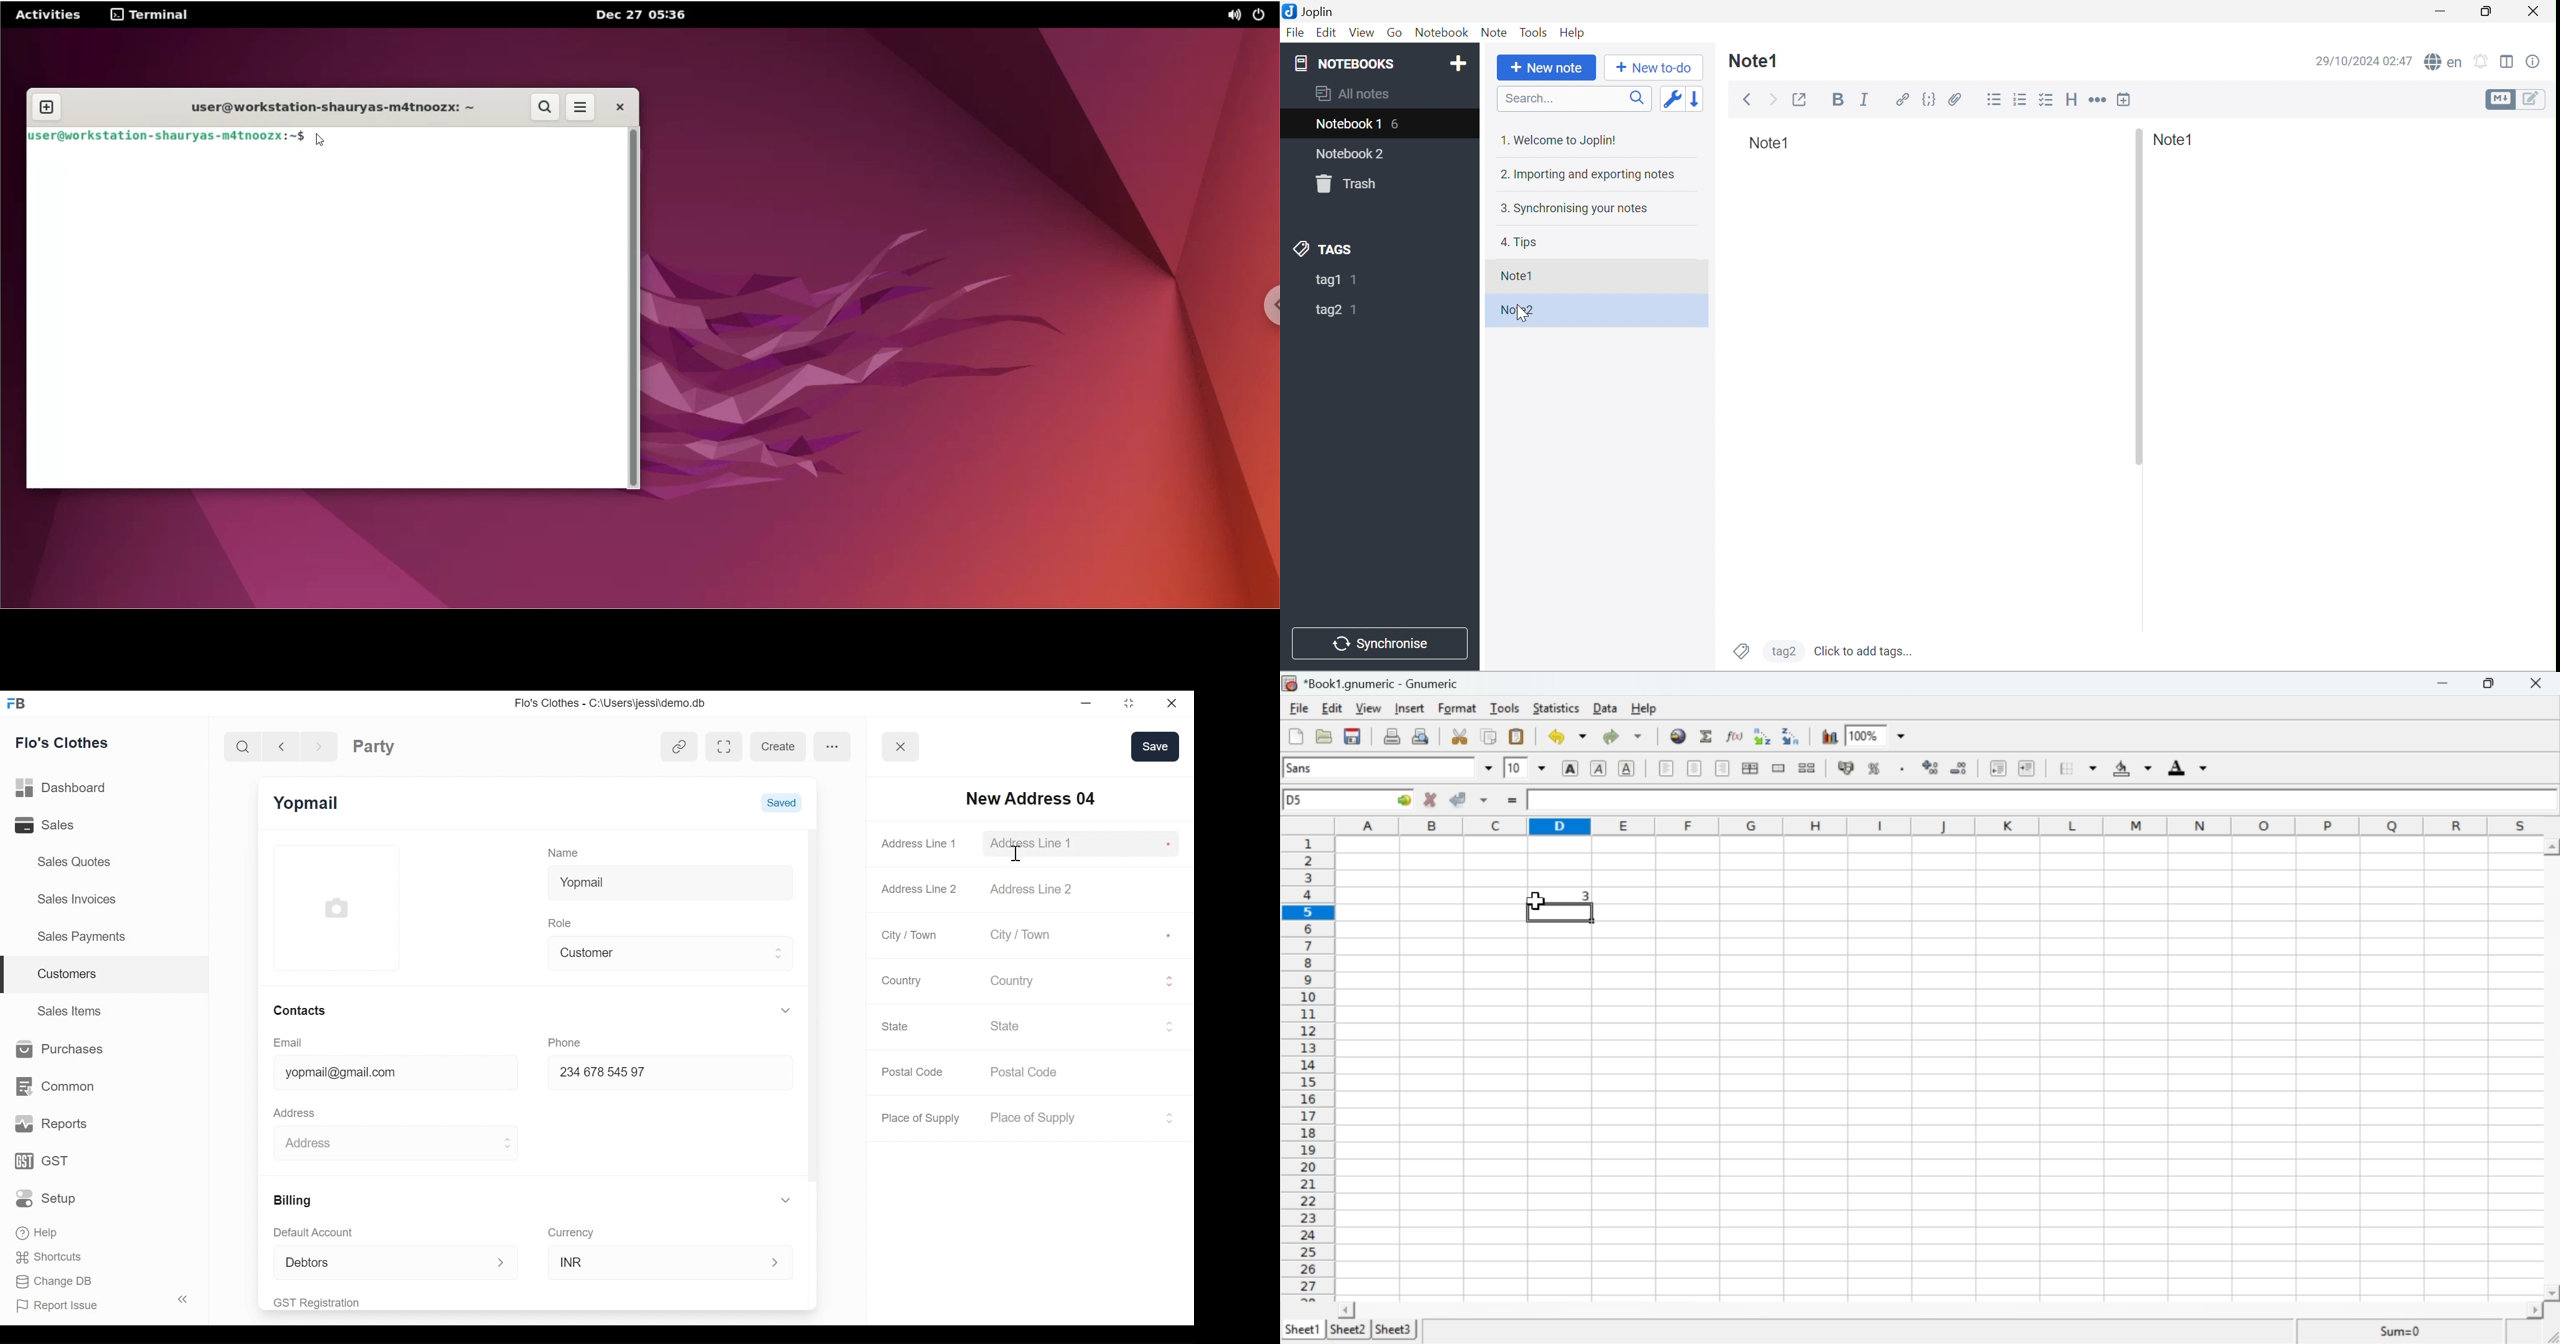  Describe the element at coordinates (833, 745) in the screenshot. I see `more` at that location.